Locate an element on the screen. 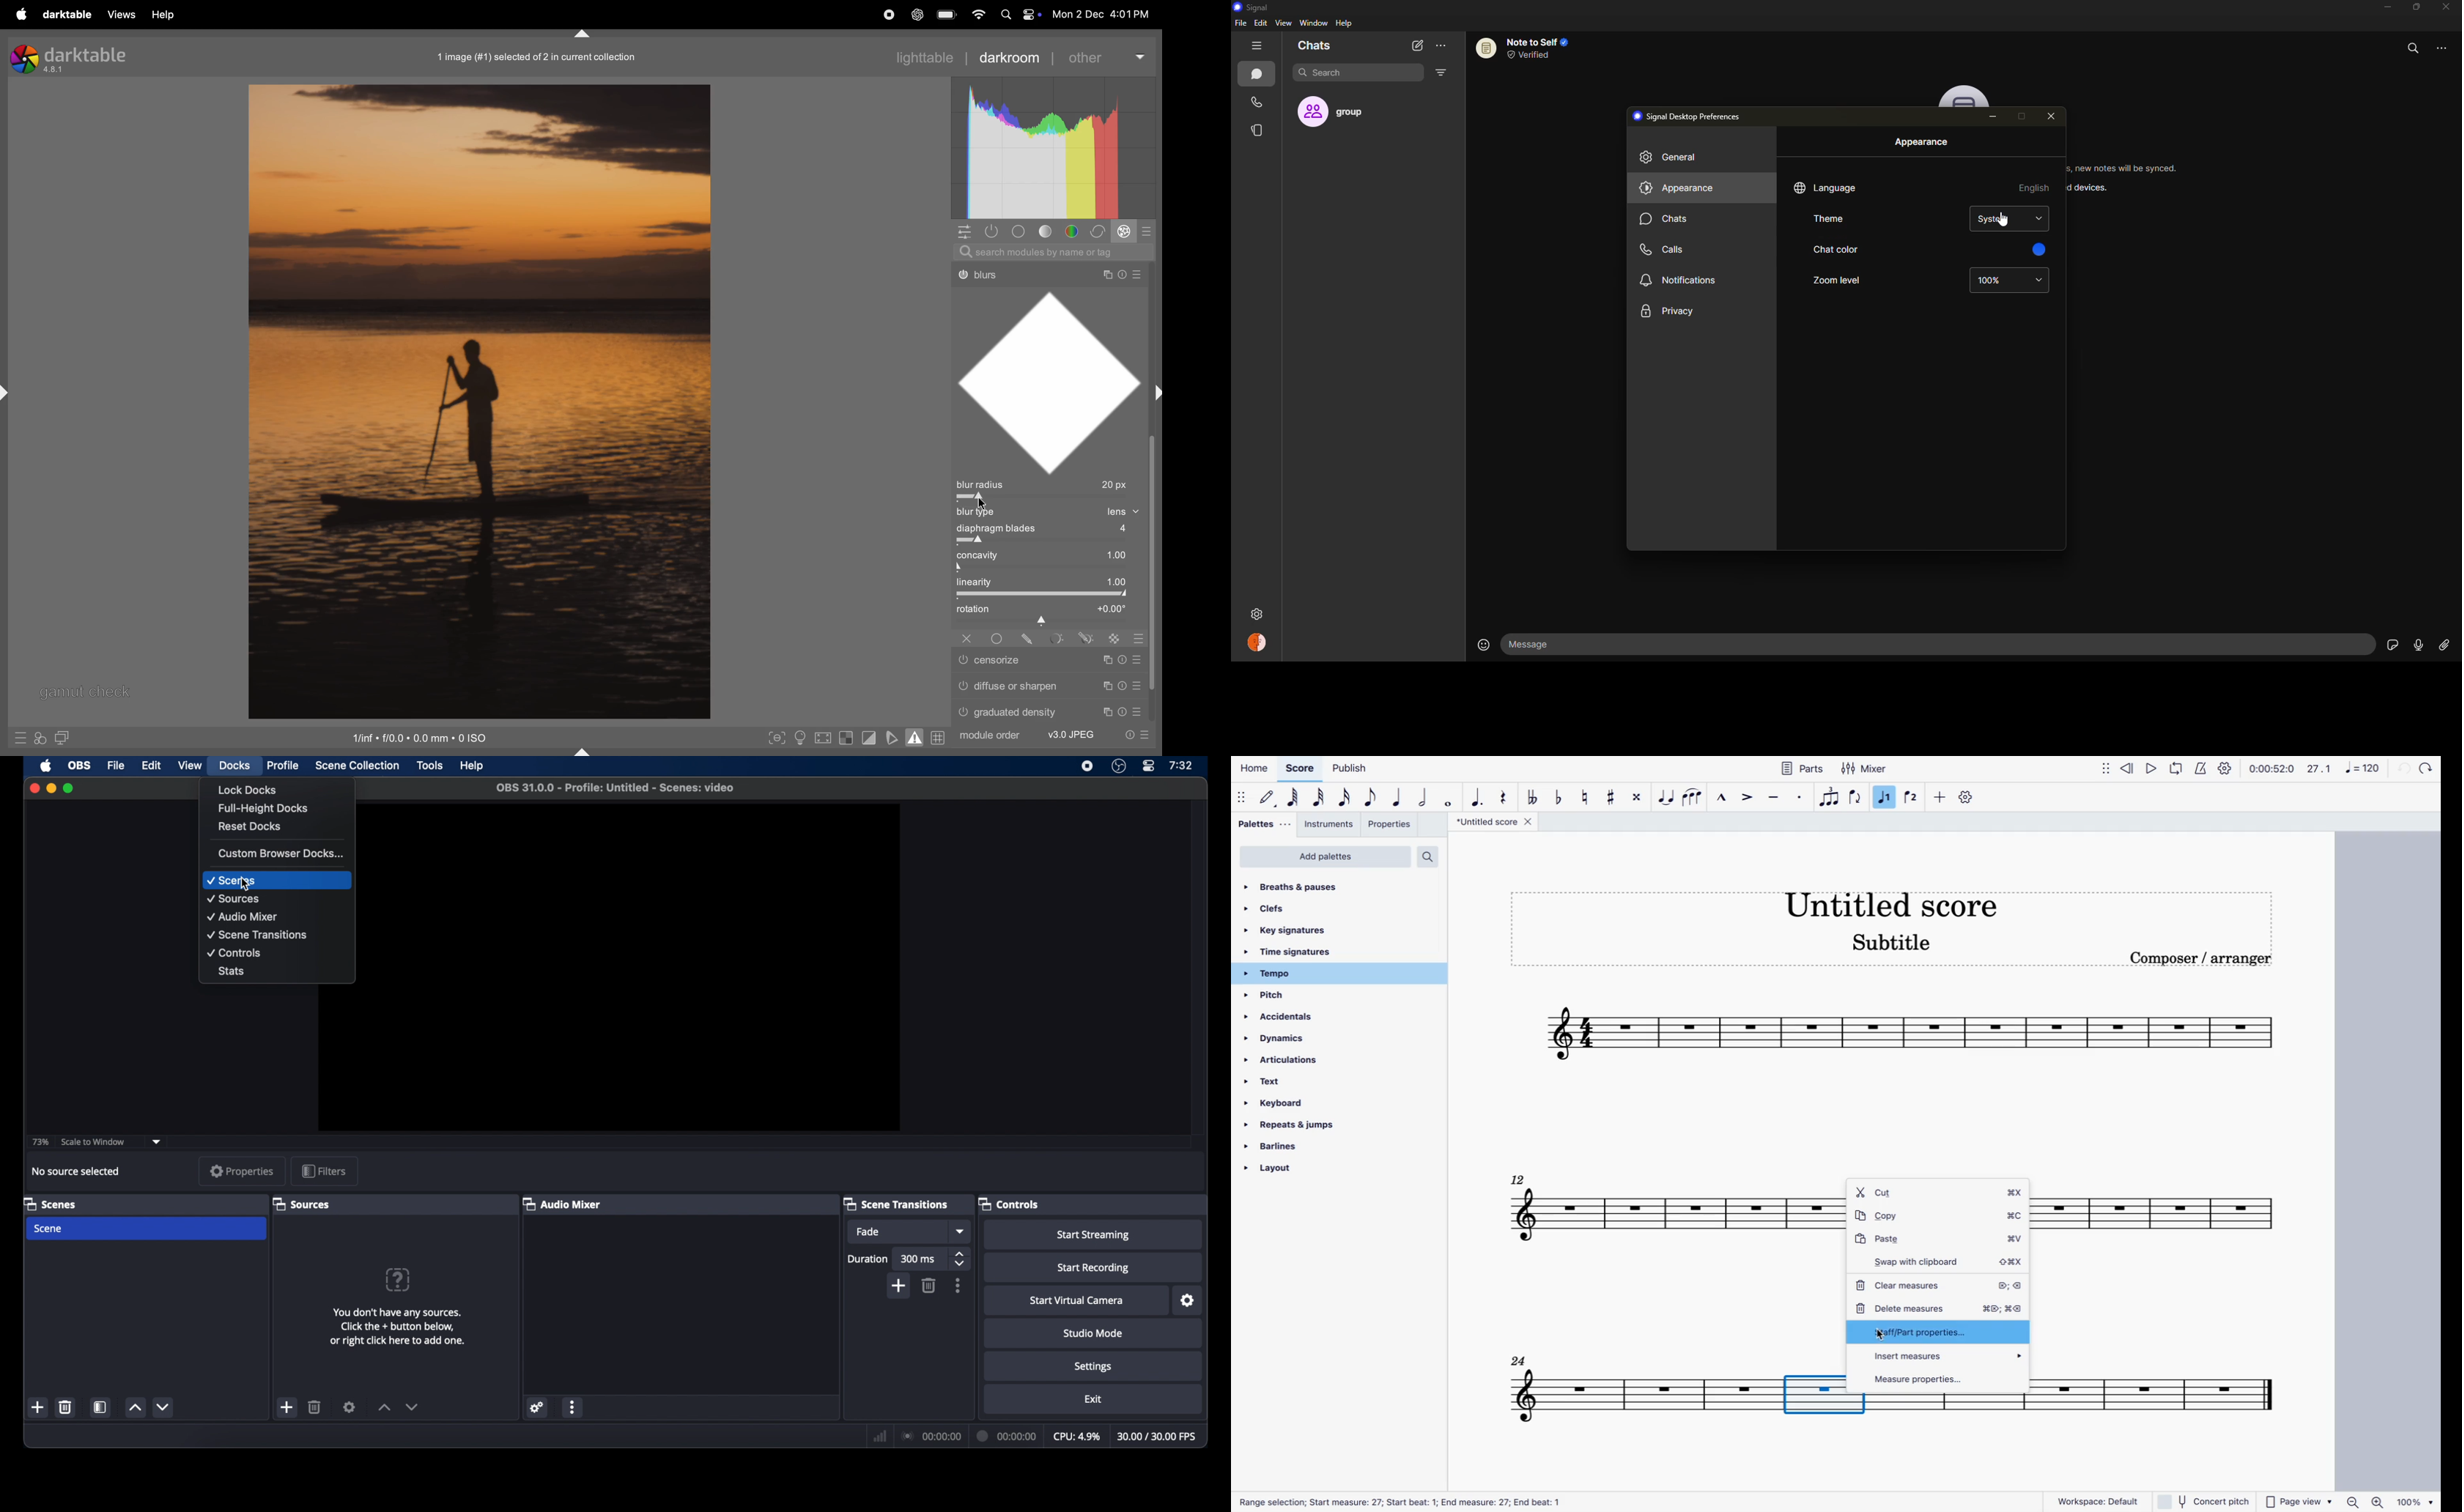 The width and height of the screenshot is (2464, 1512). attach is located at coordinates (2443, 644).